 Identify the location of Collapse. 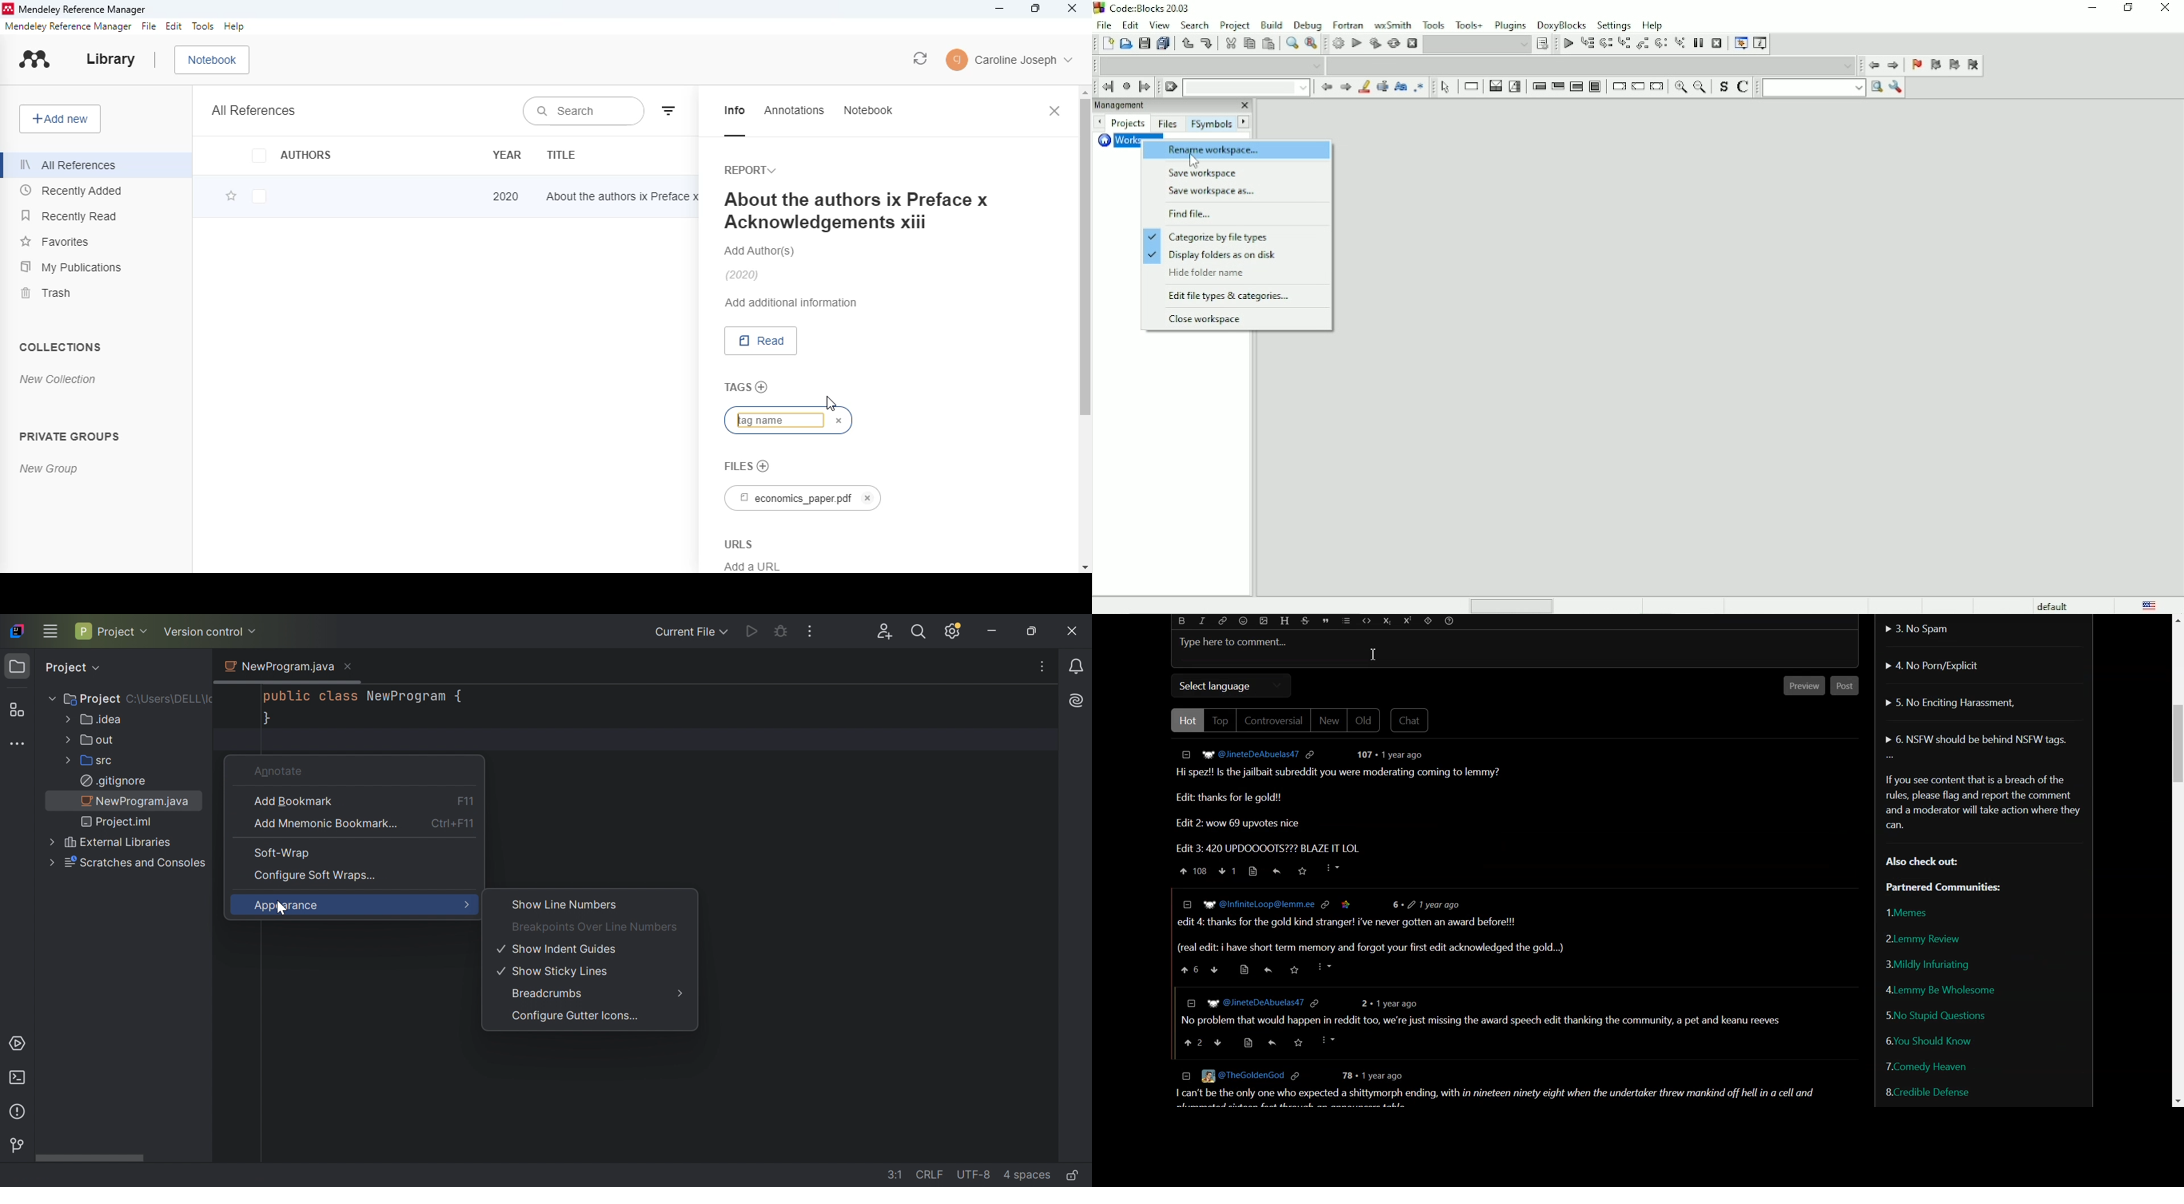
(1186, 754).